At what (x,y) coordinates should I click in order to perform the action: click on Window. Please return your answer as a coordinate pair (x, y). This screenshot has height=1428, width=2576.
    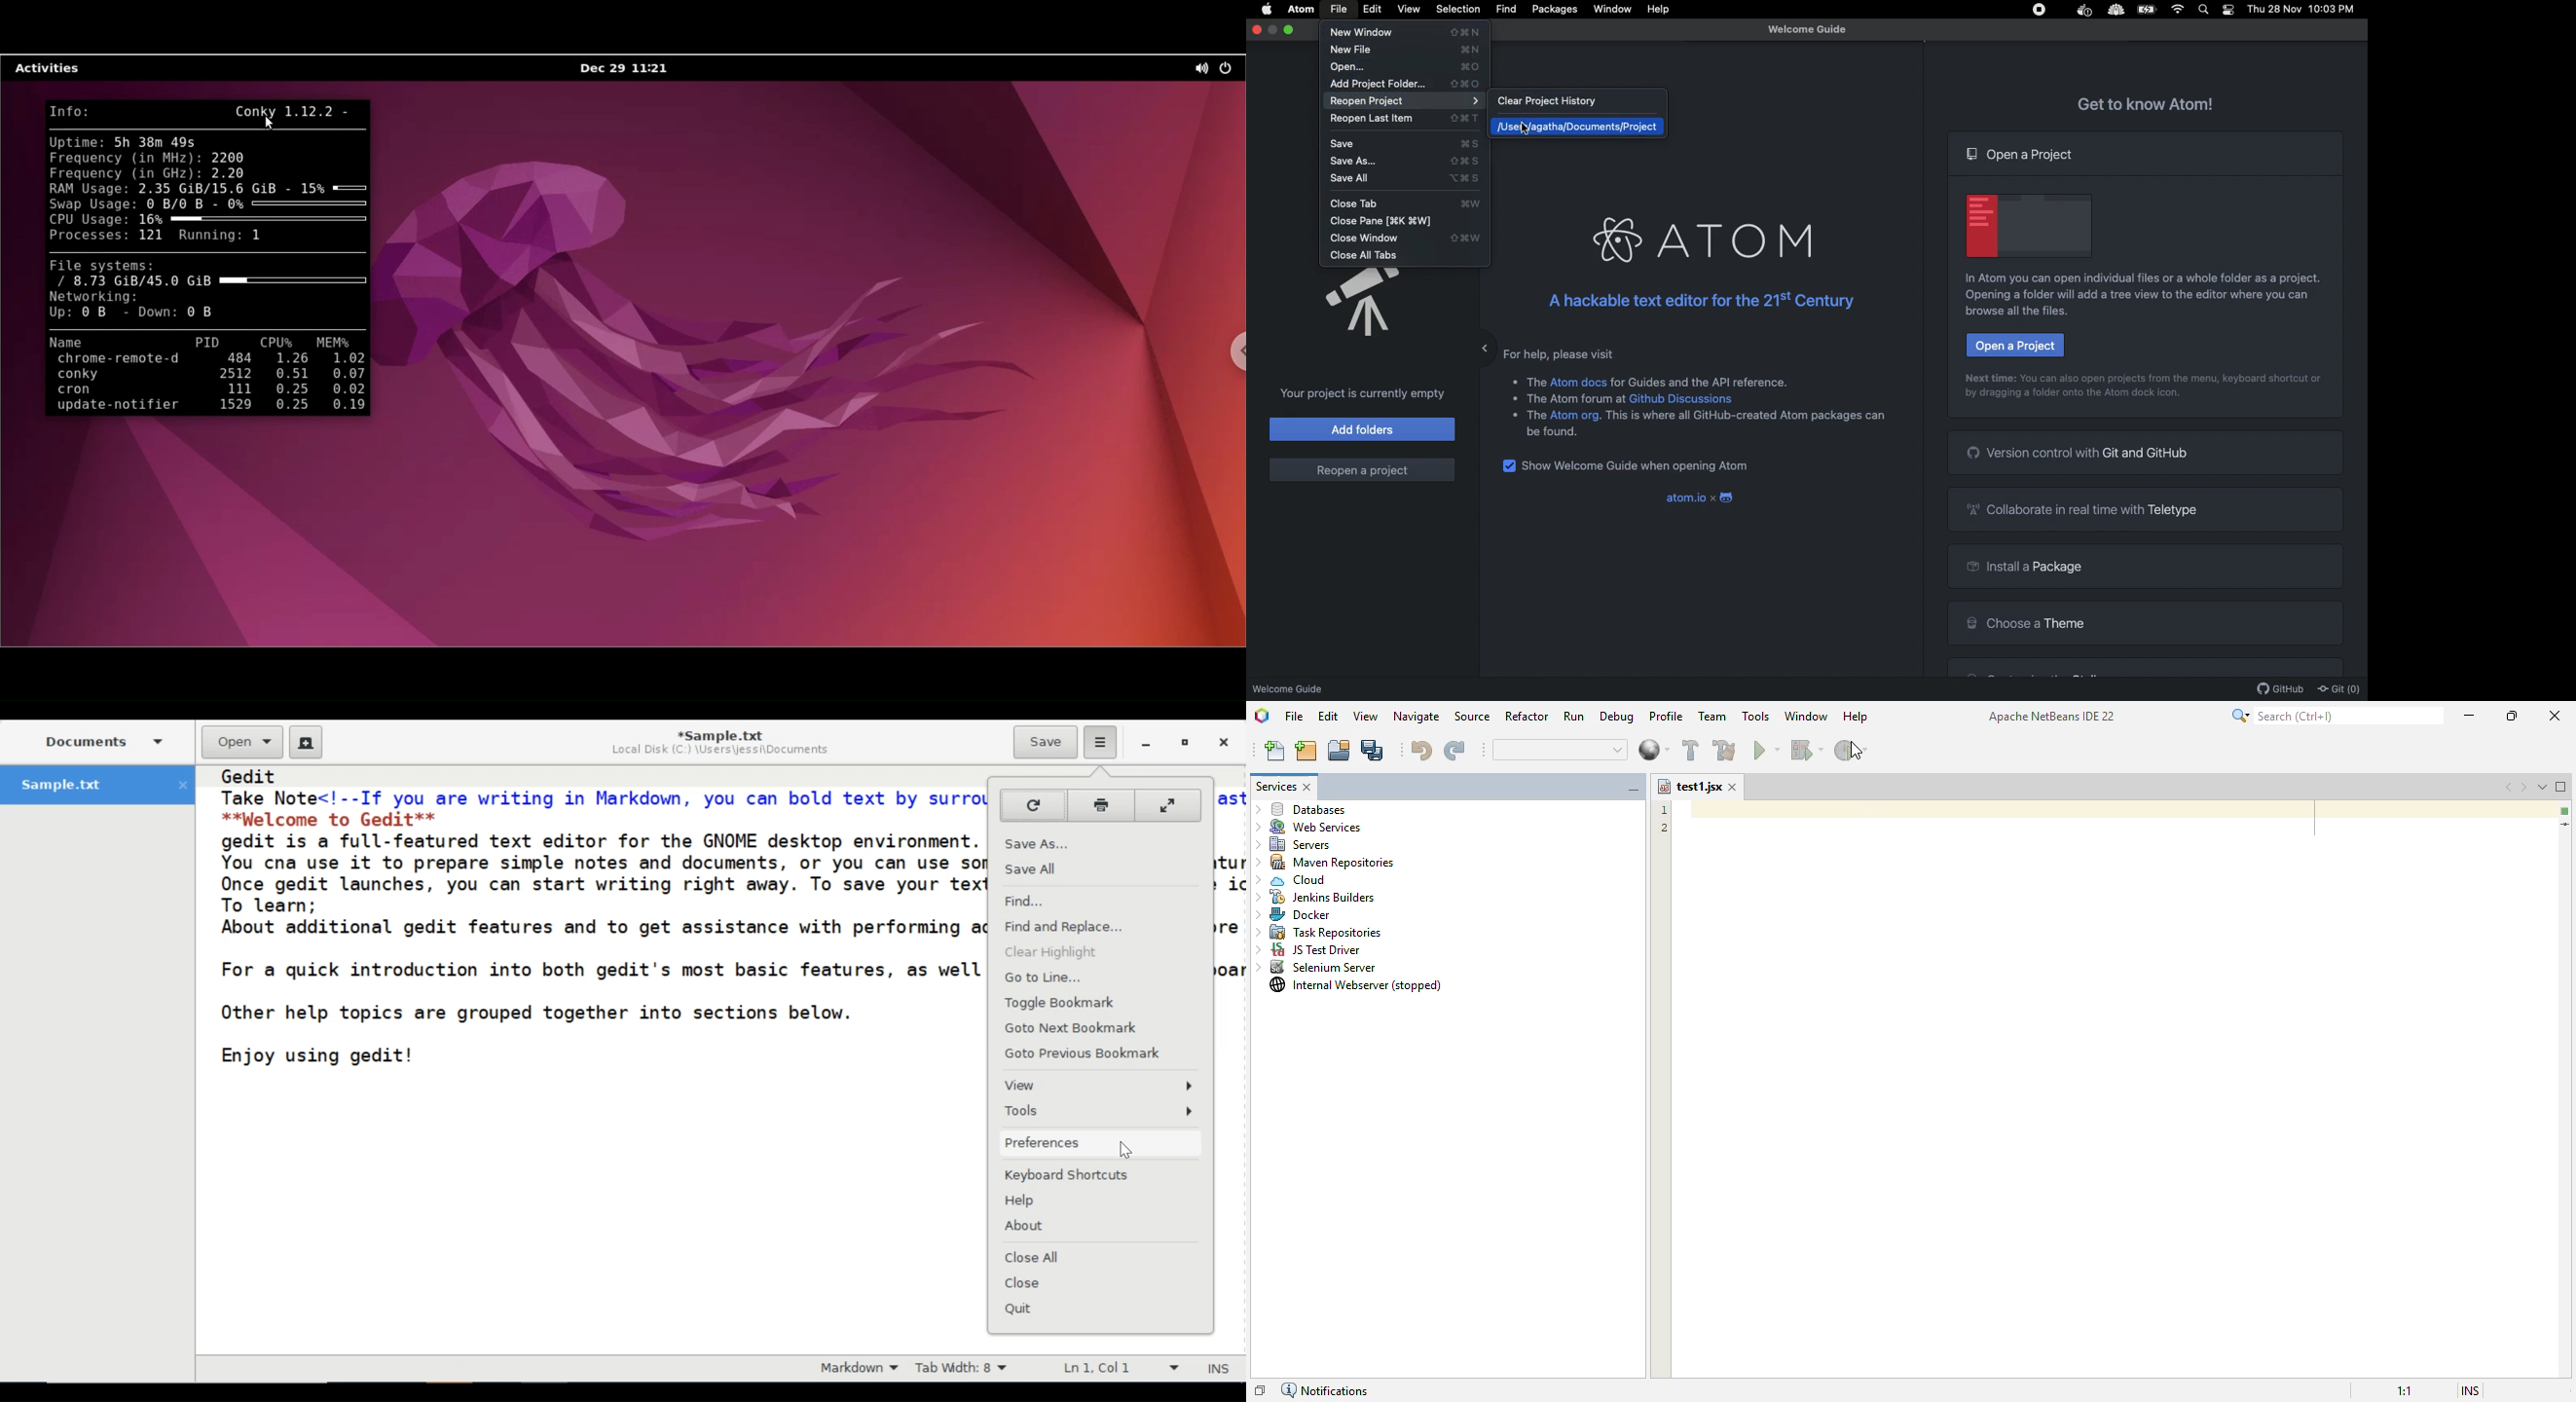
    Looking at the image, I should click on (1613, 9).